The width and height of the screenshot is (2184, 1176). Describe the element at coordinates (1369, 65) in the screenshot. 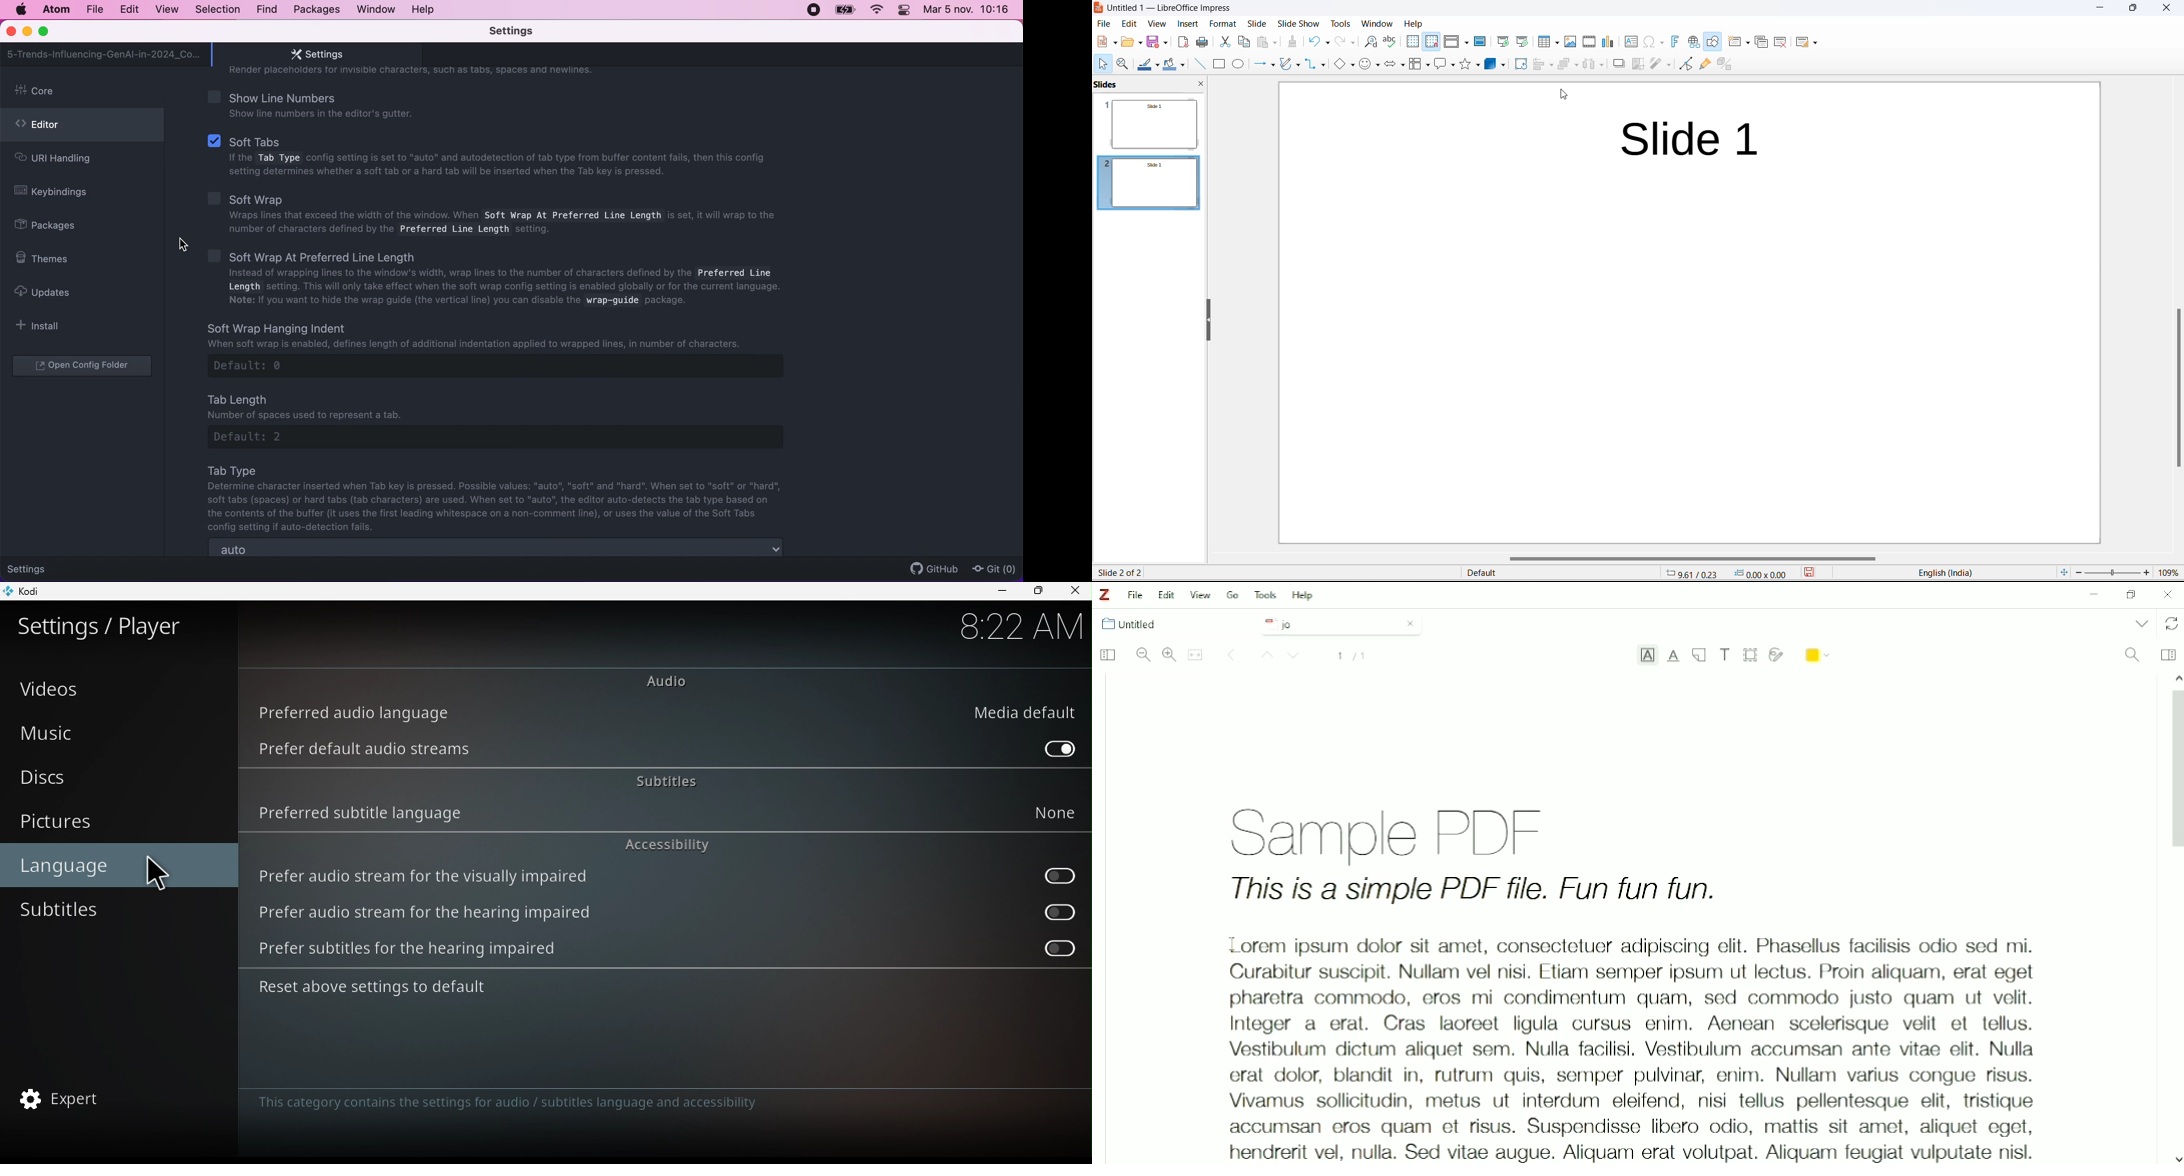

I see `Symbol shapes` at that location.